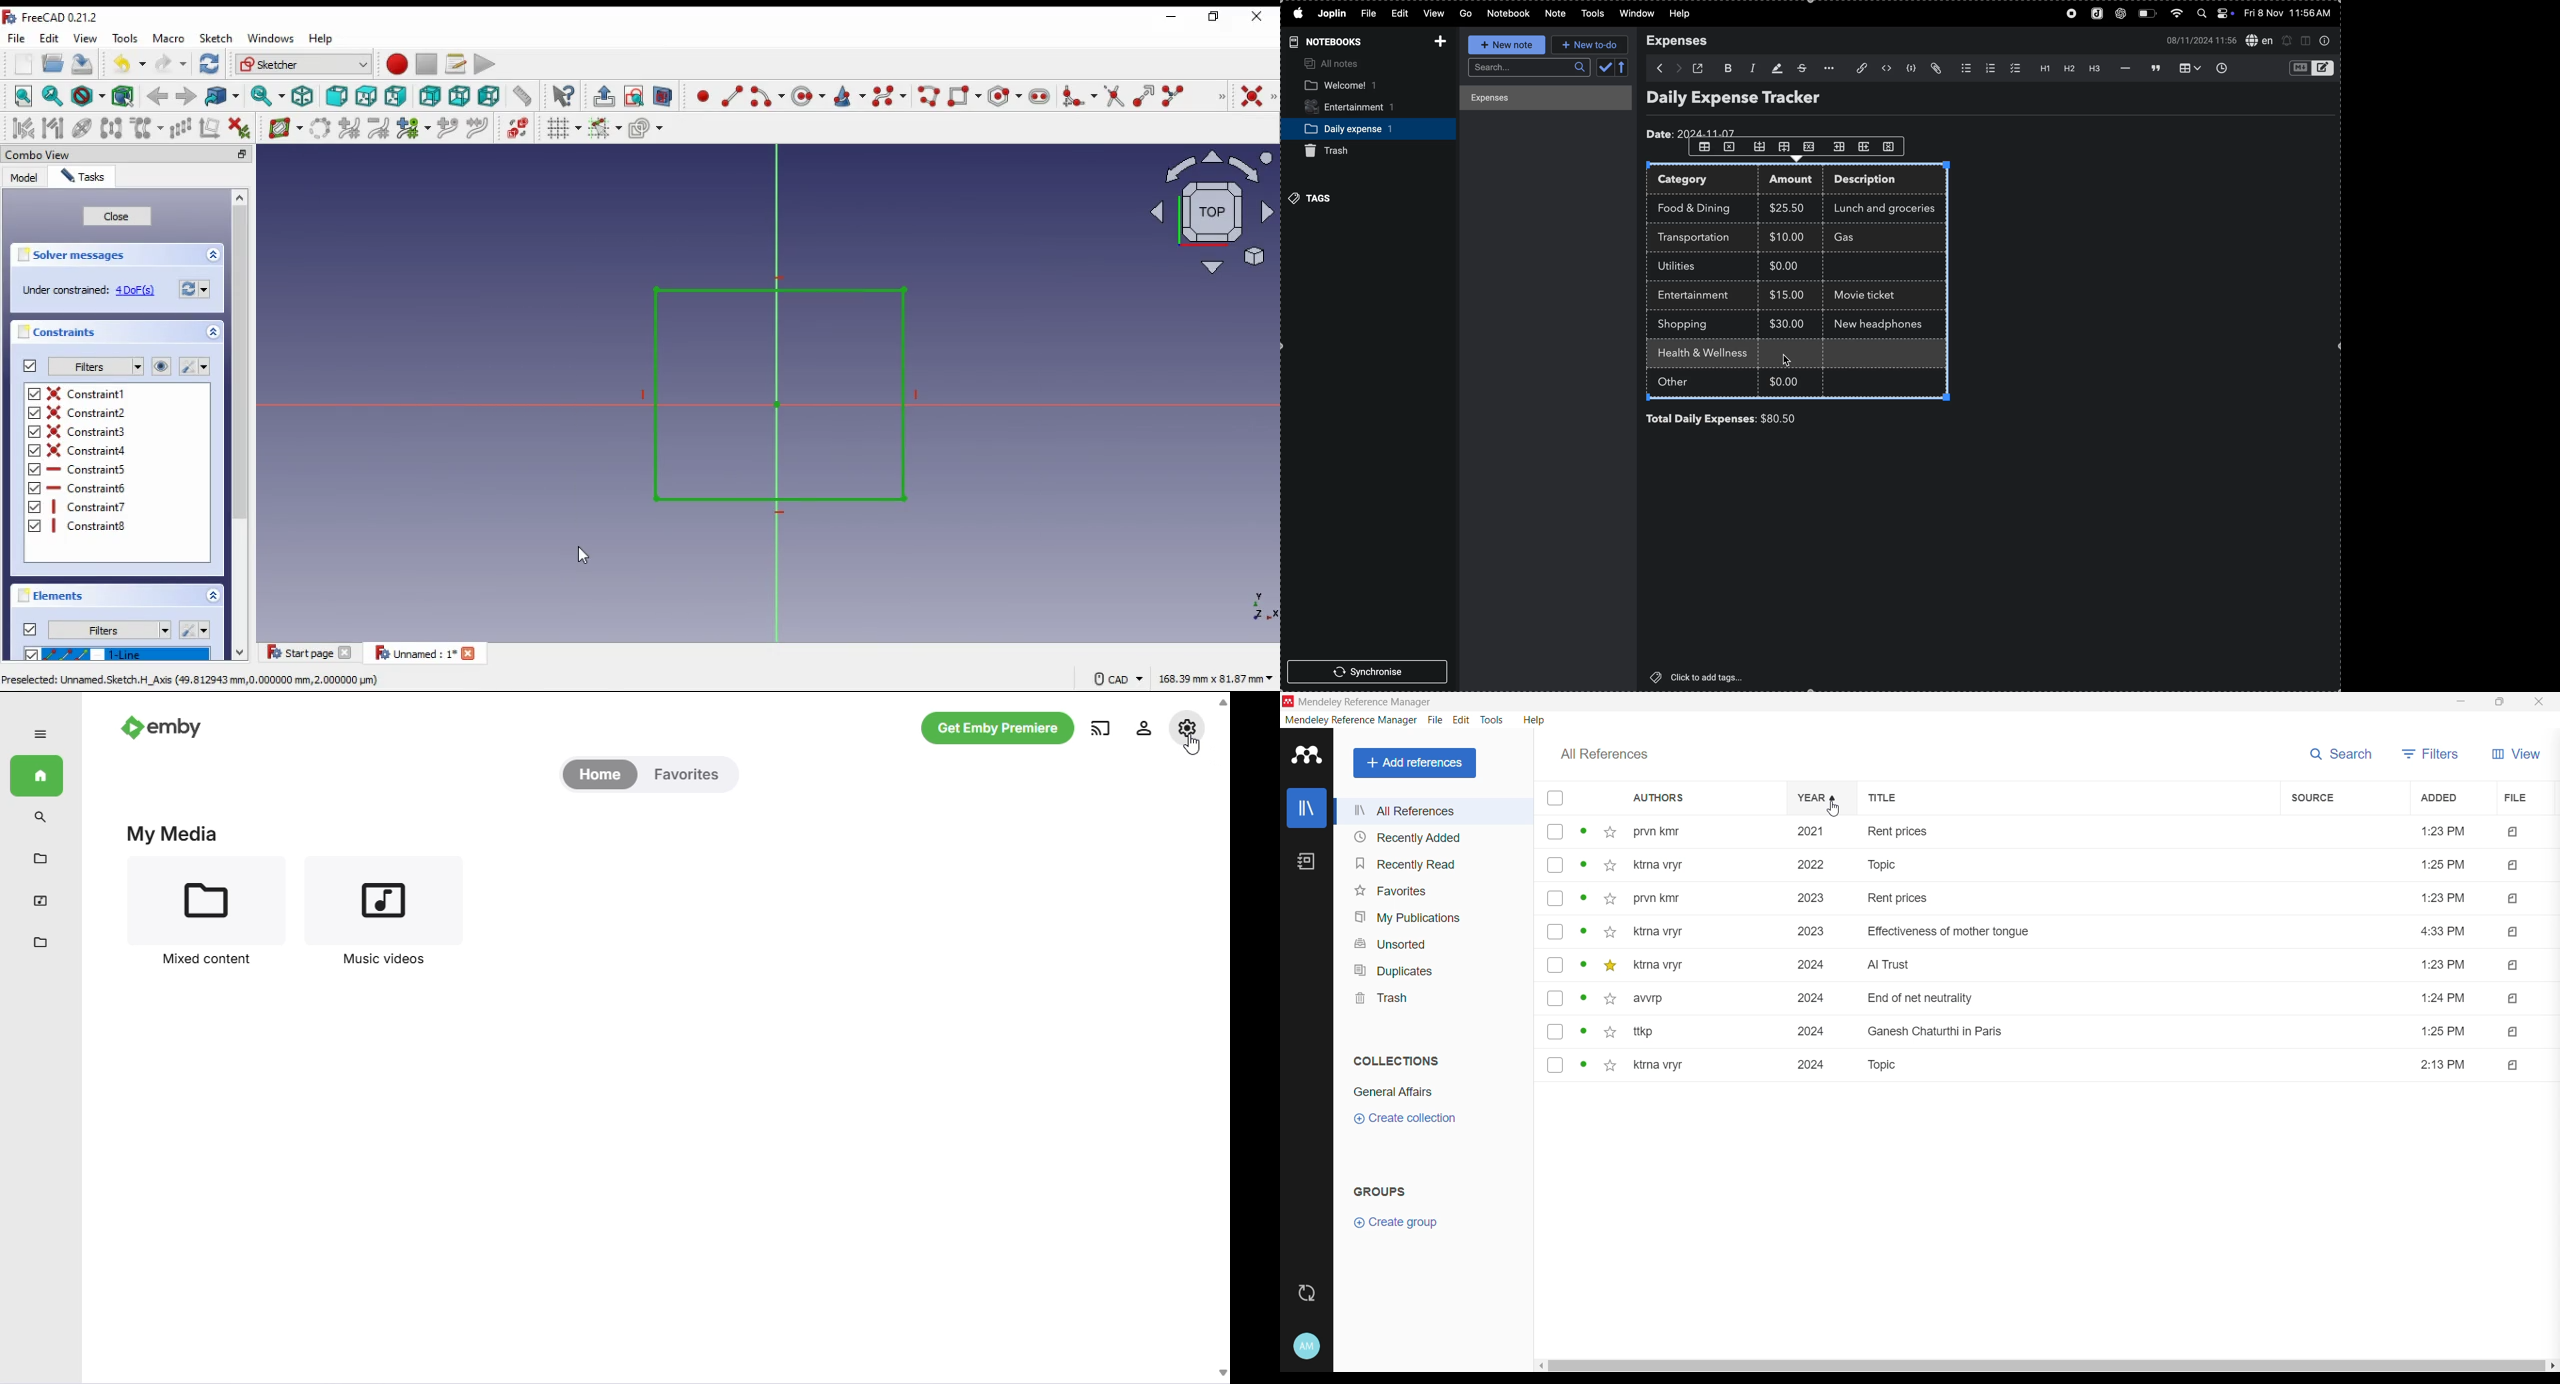 The width and height of the screenshot is (2576, 1400). I want to click on close row, so click(1730, 149).